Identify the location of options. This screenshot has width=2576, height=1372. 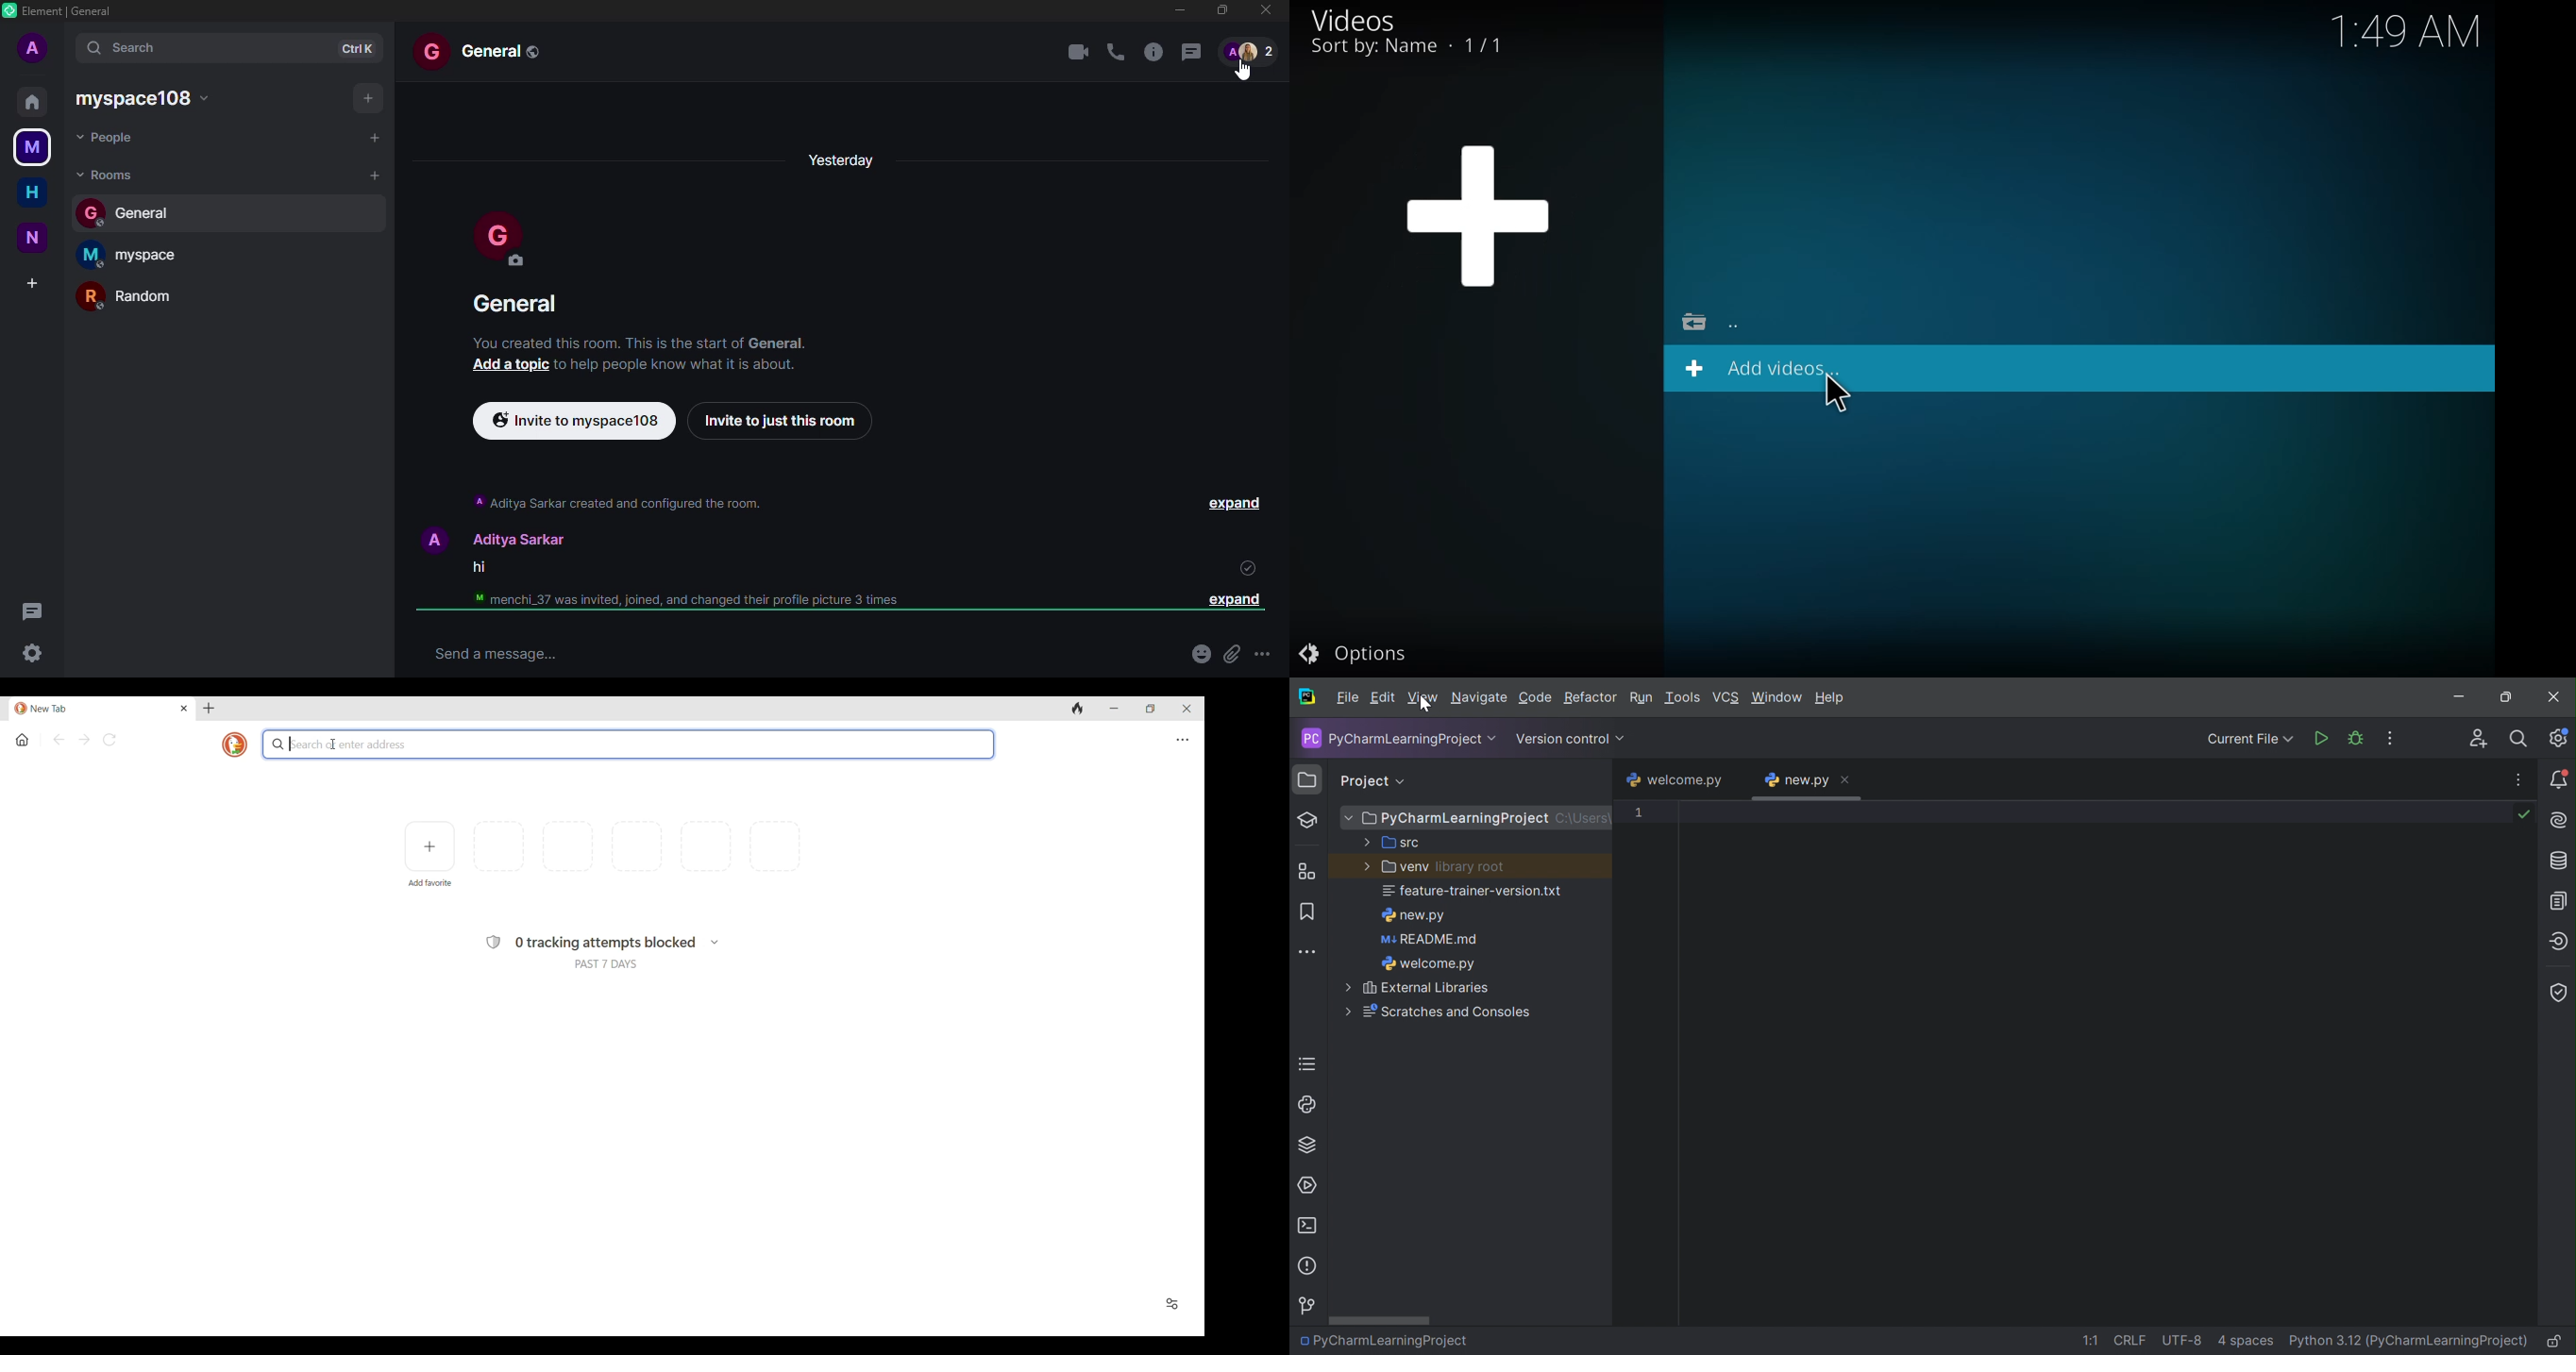
(1356, 654).